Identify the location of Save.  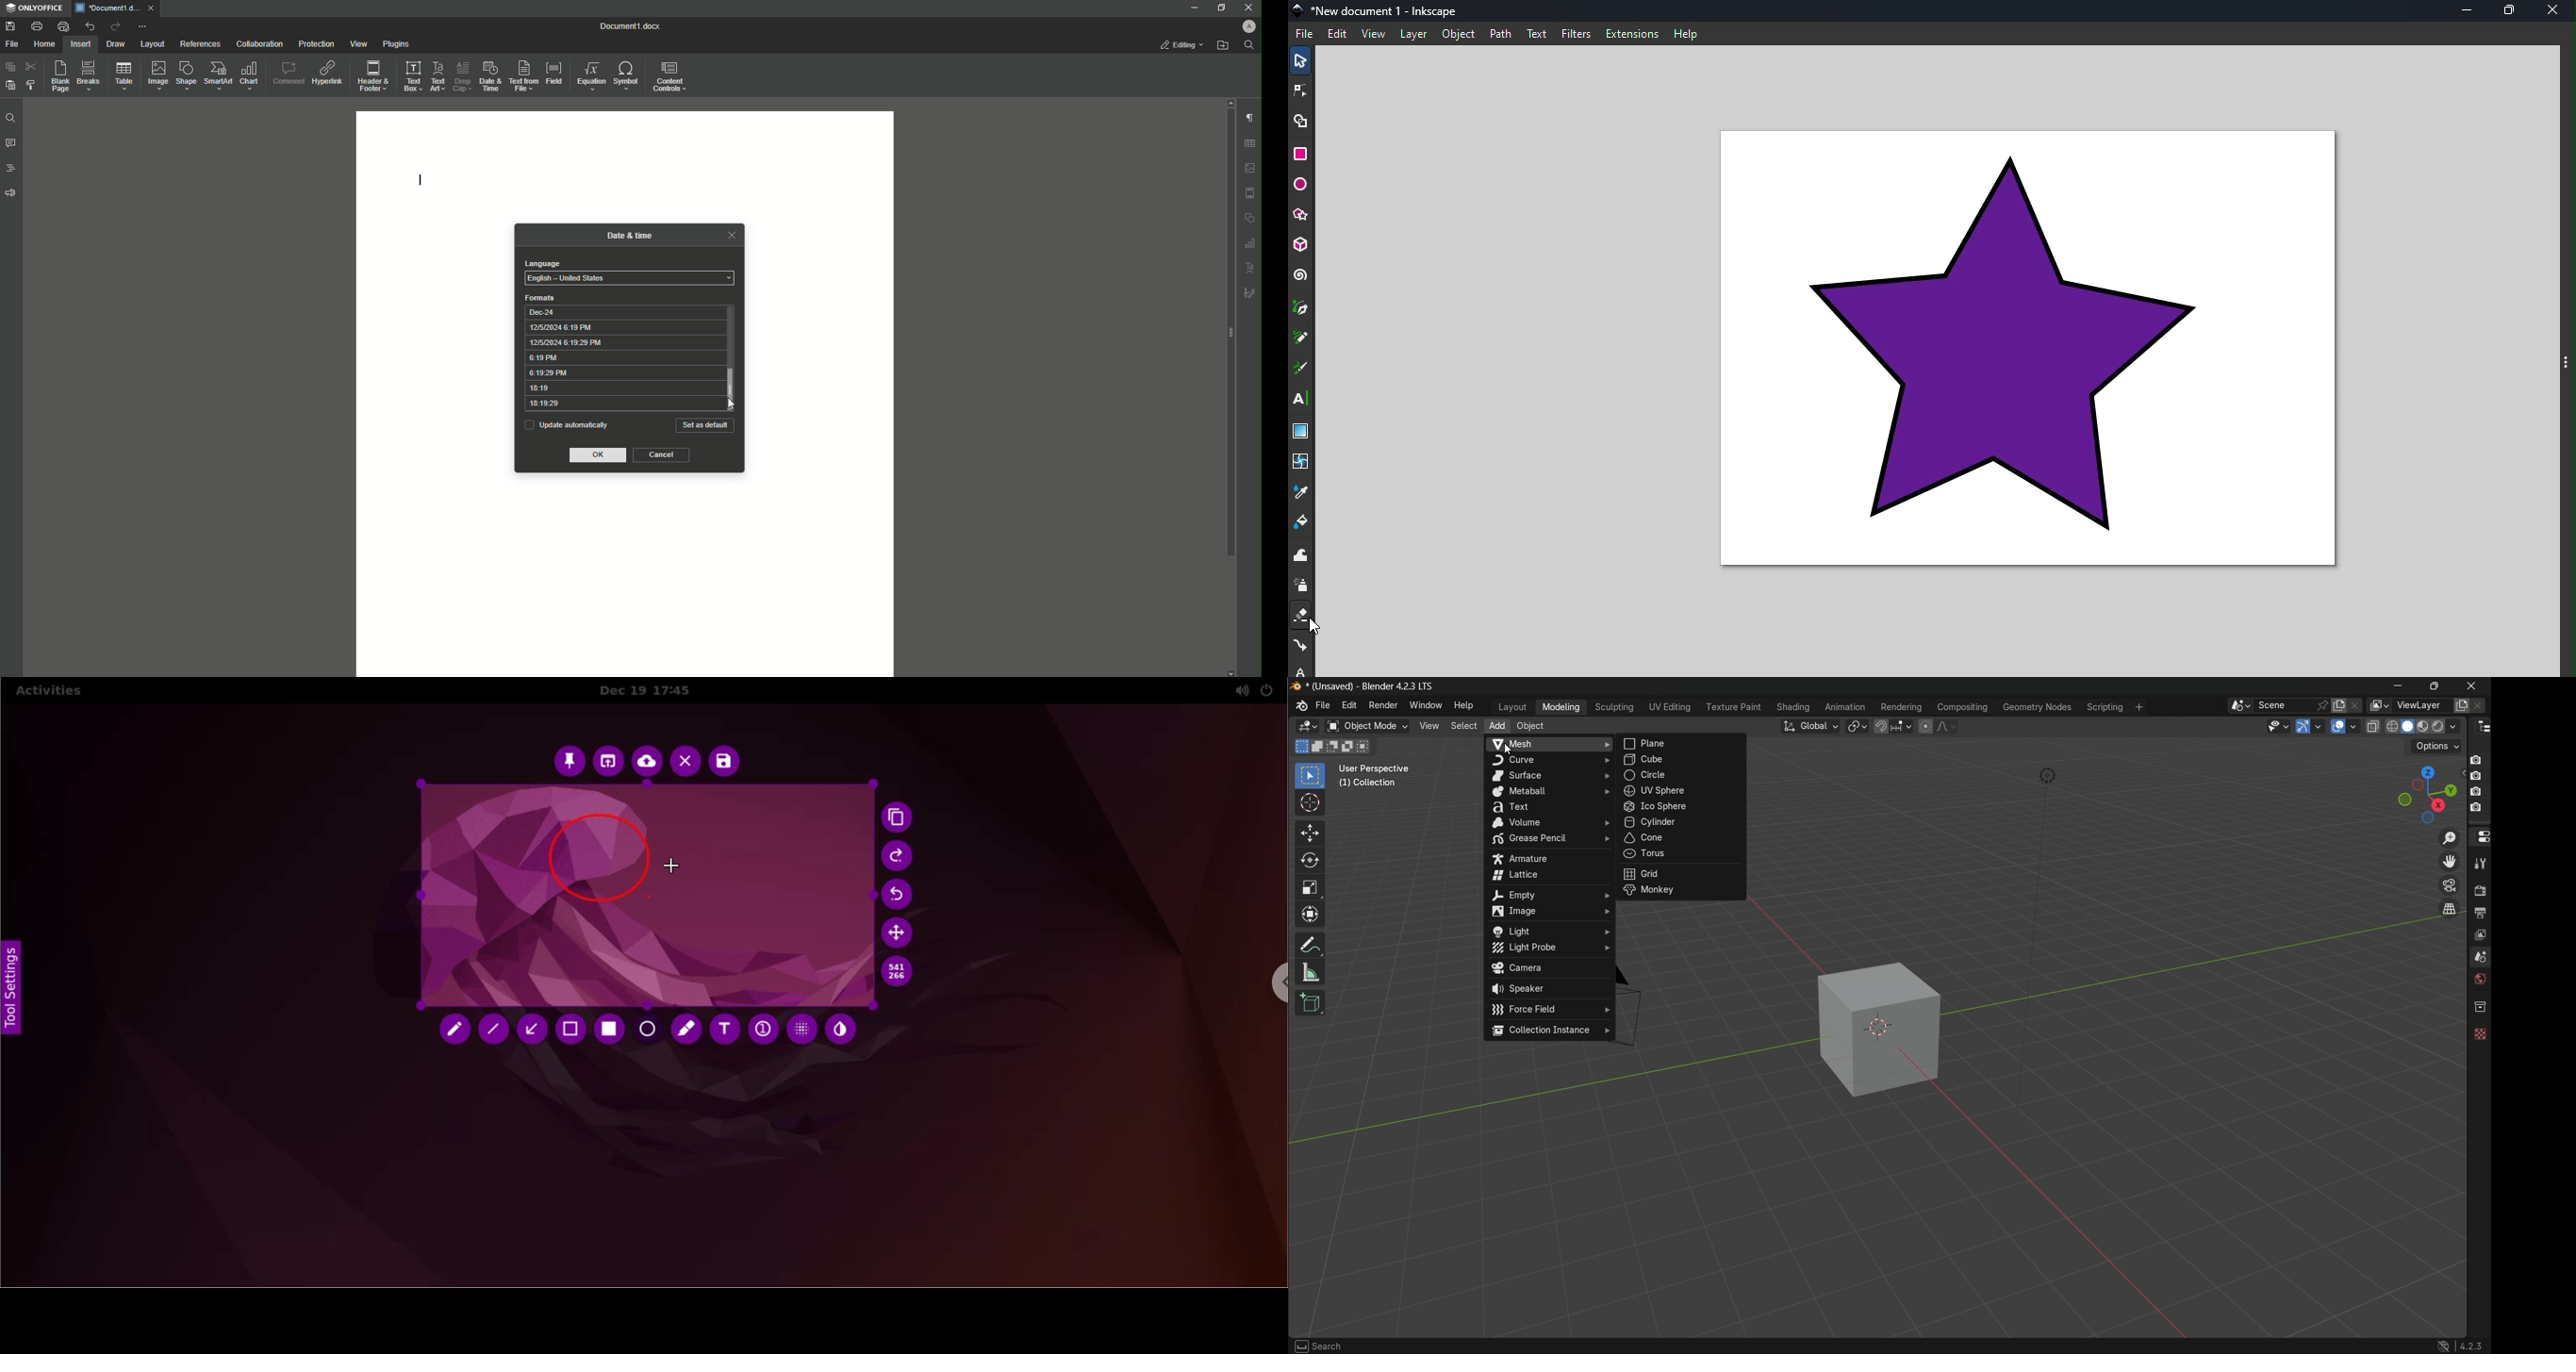
(10, 26).